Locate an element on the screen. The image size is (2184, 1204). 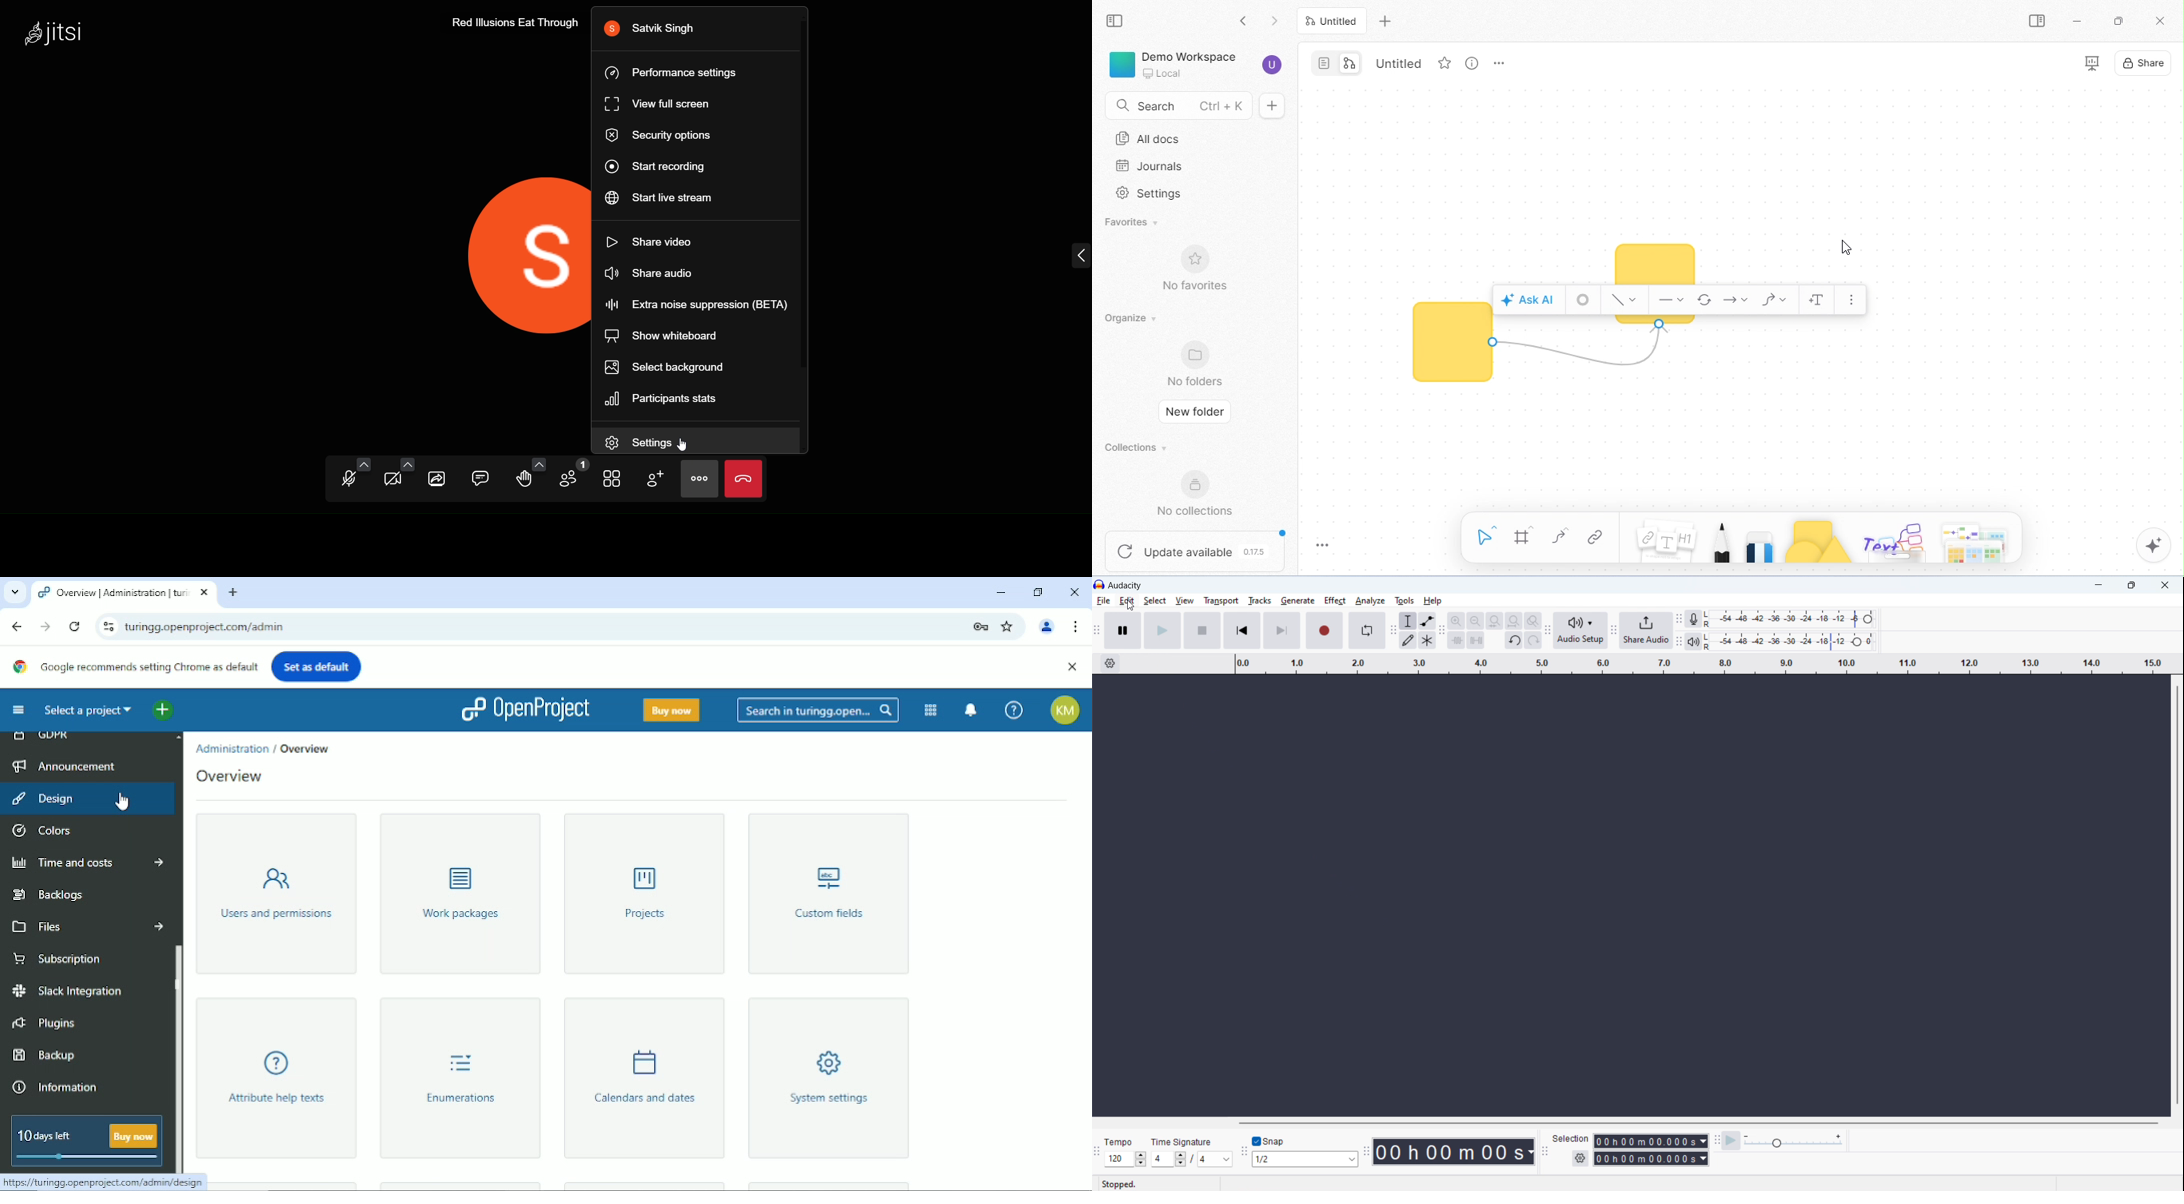
maximize is located at coordinates (2132, 586).